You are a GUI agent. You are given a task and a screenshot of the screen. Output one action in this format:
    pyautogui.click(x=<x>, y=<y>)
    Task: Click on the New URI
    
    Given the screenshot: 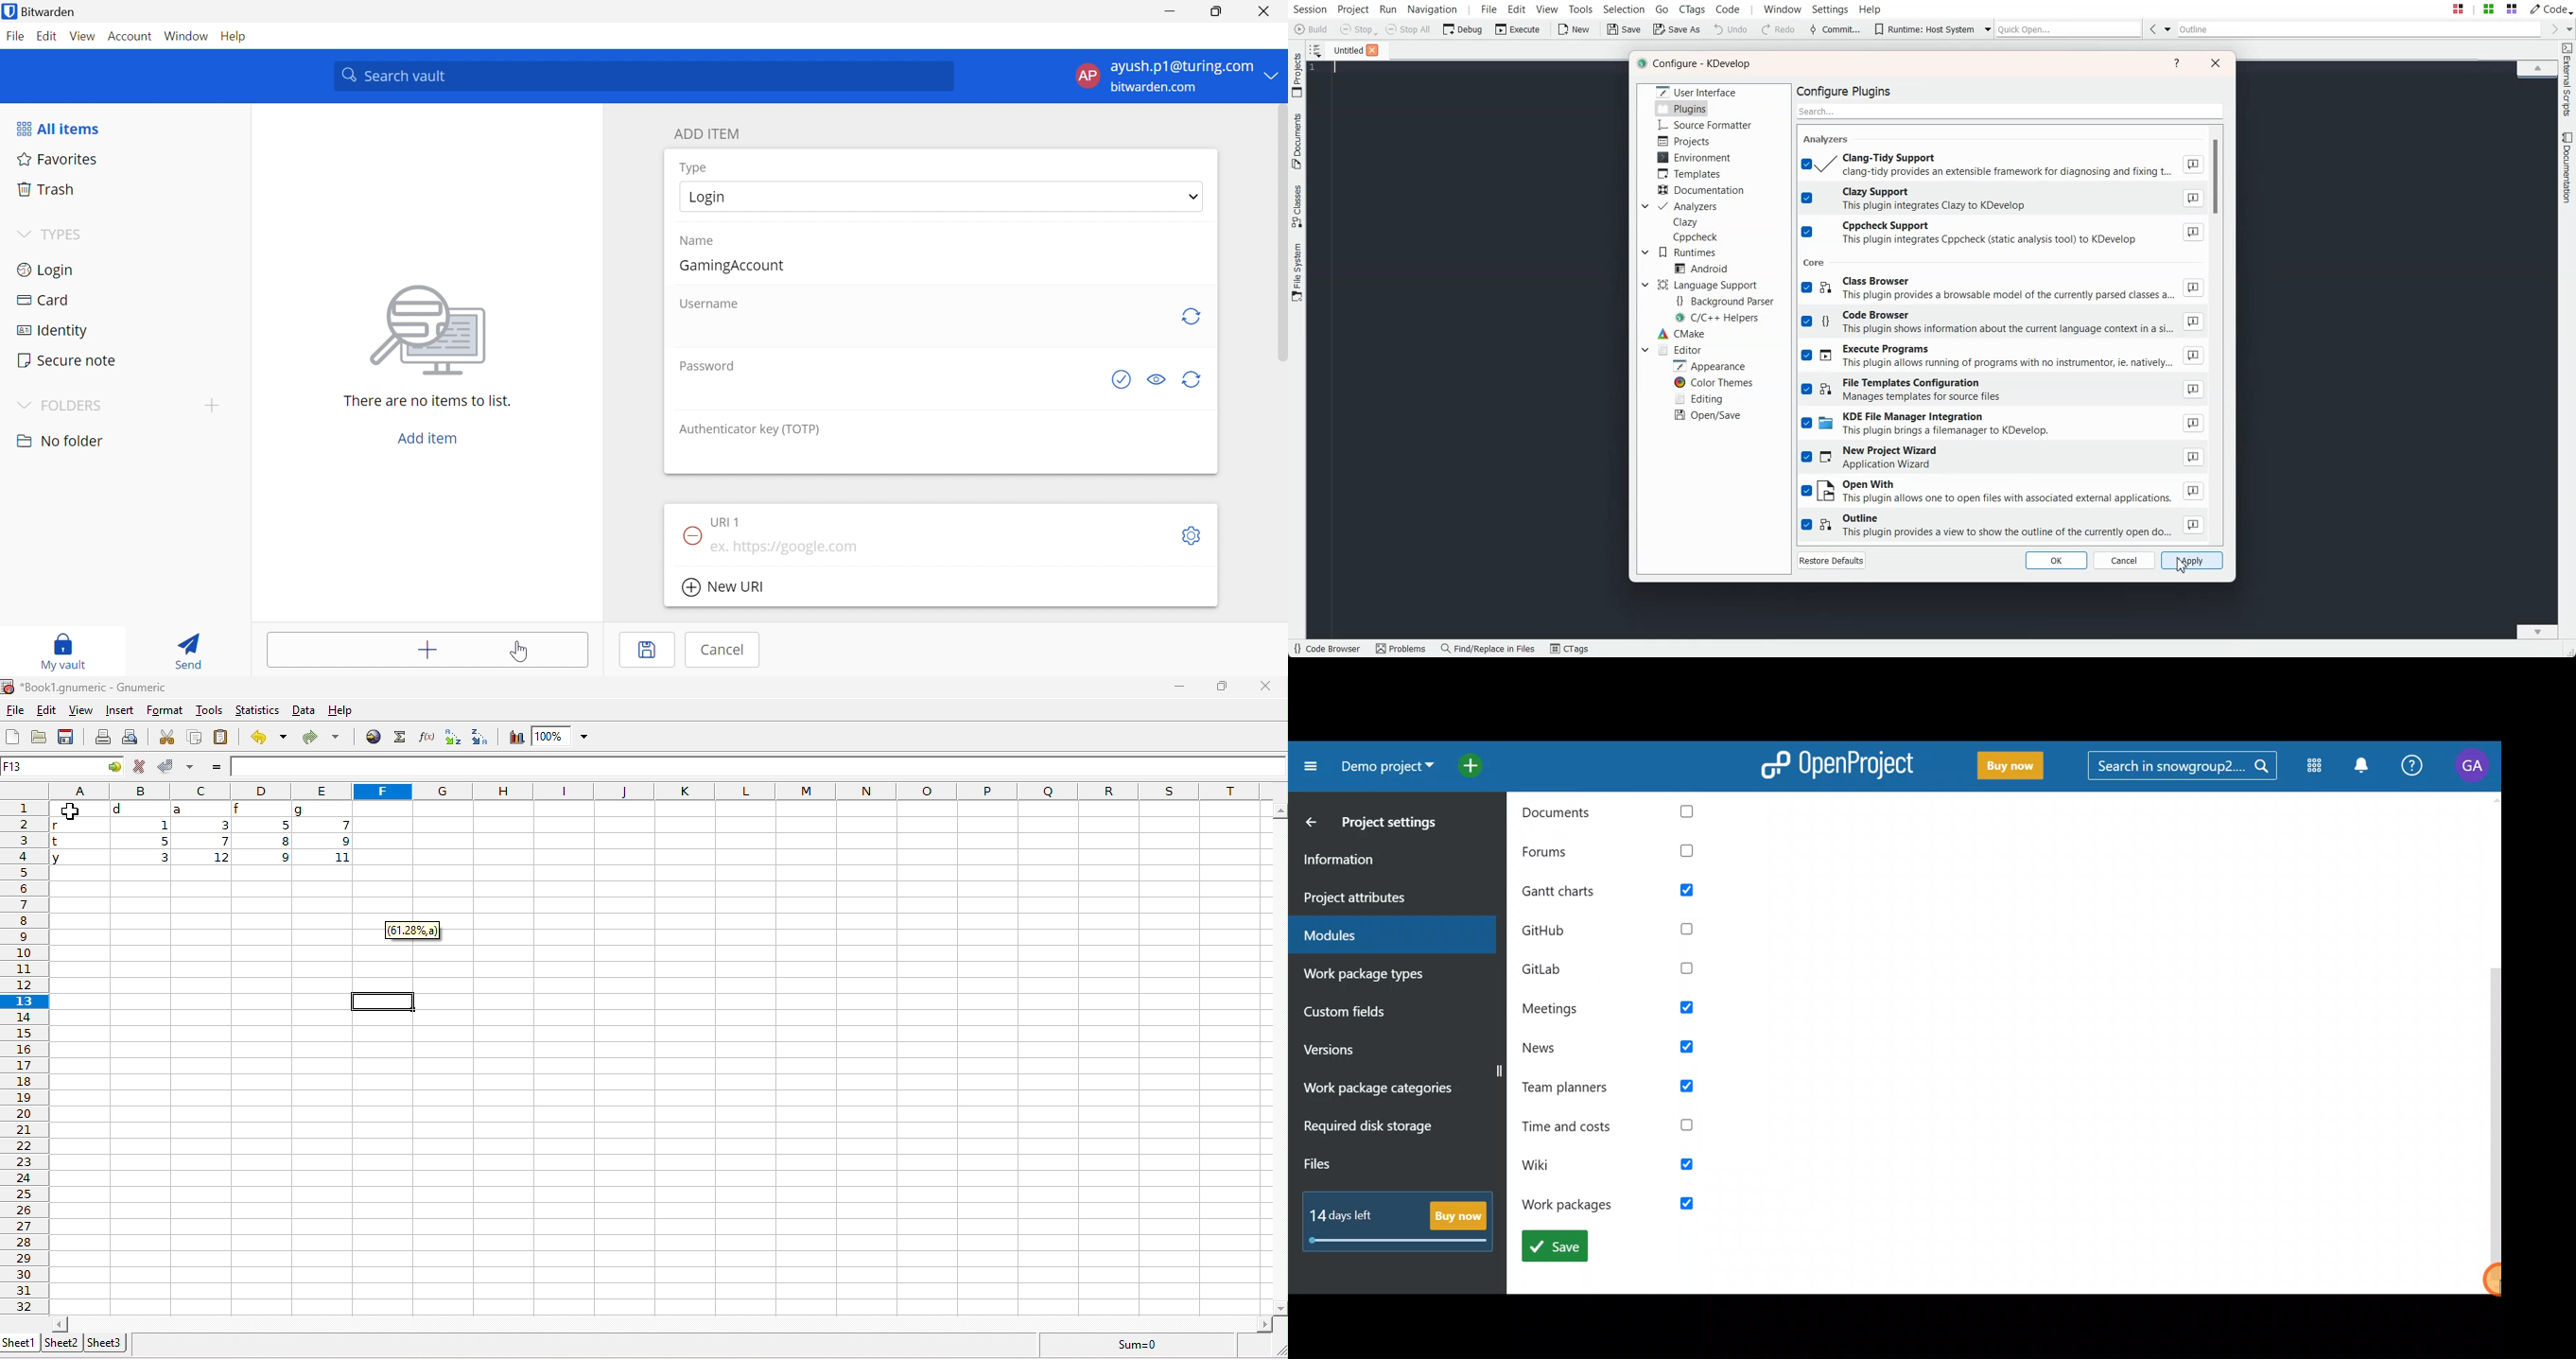 What is the action you would take?
    pyautogui.click(x=722, y=587)
    